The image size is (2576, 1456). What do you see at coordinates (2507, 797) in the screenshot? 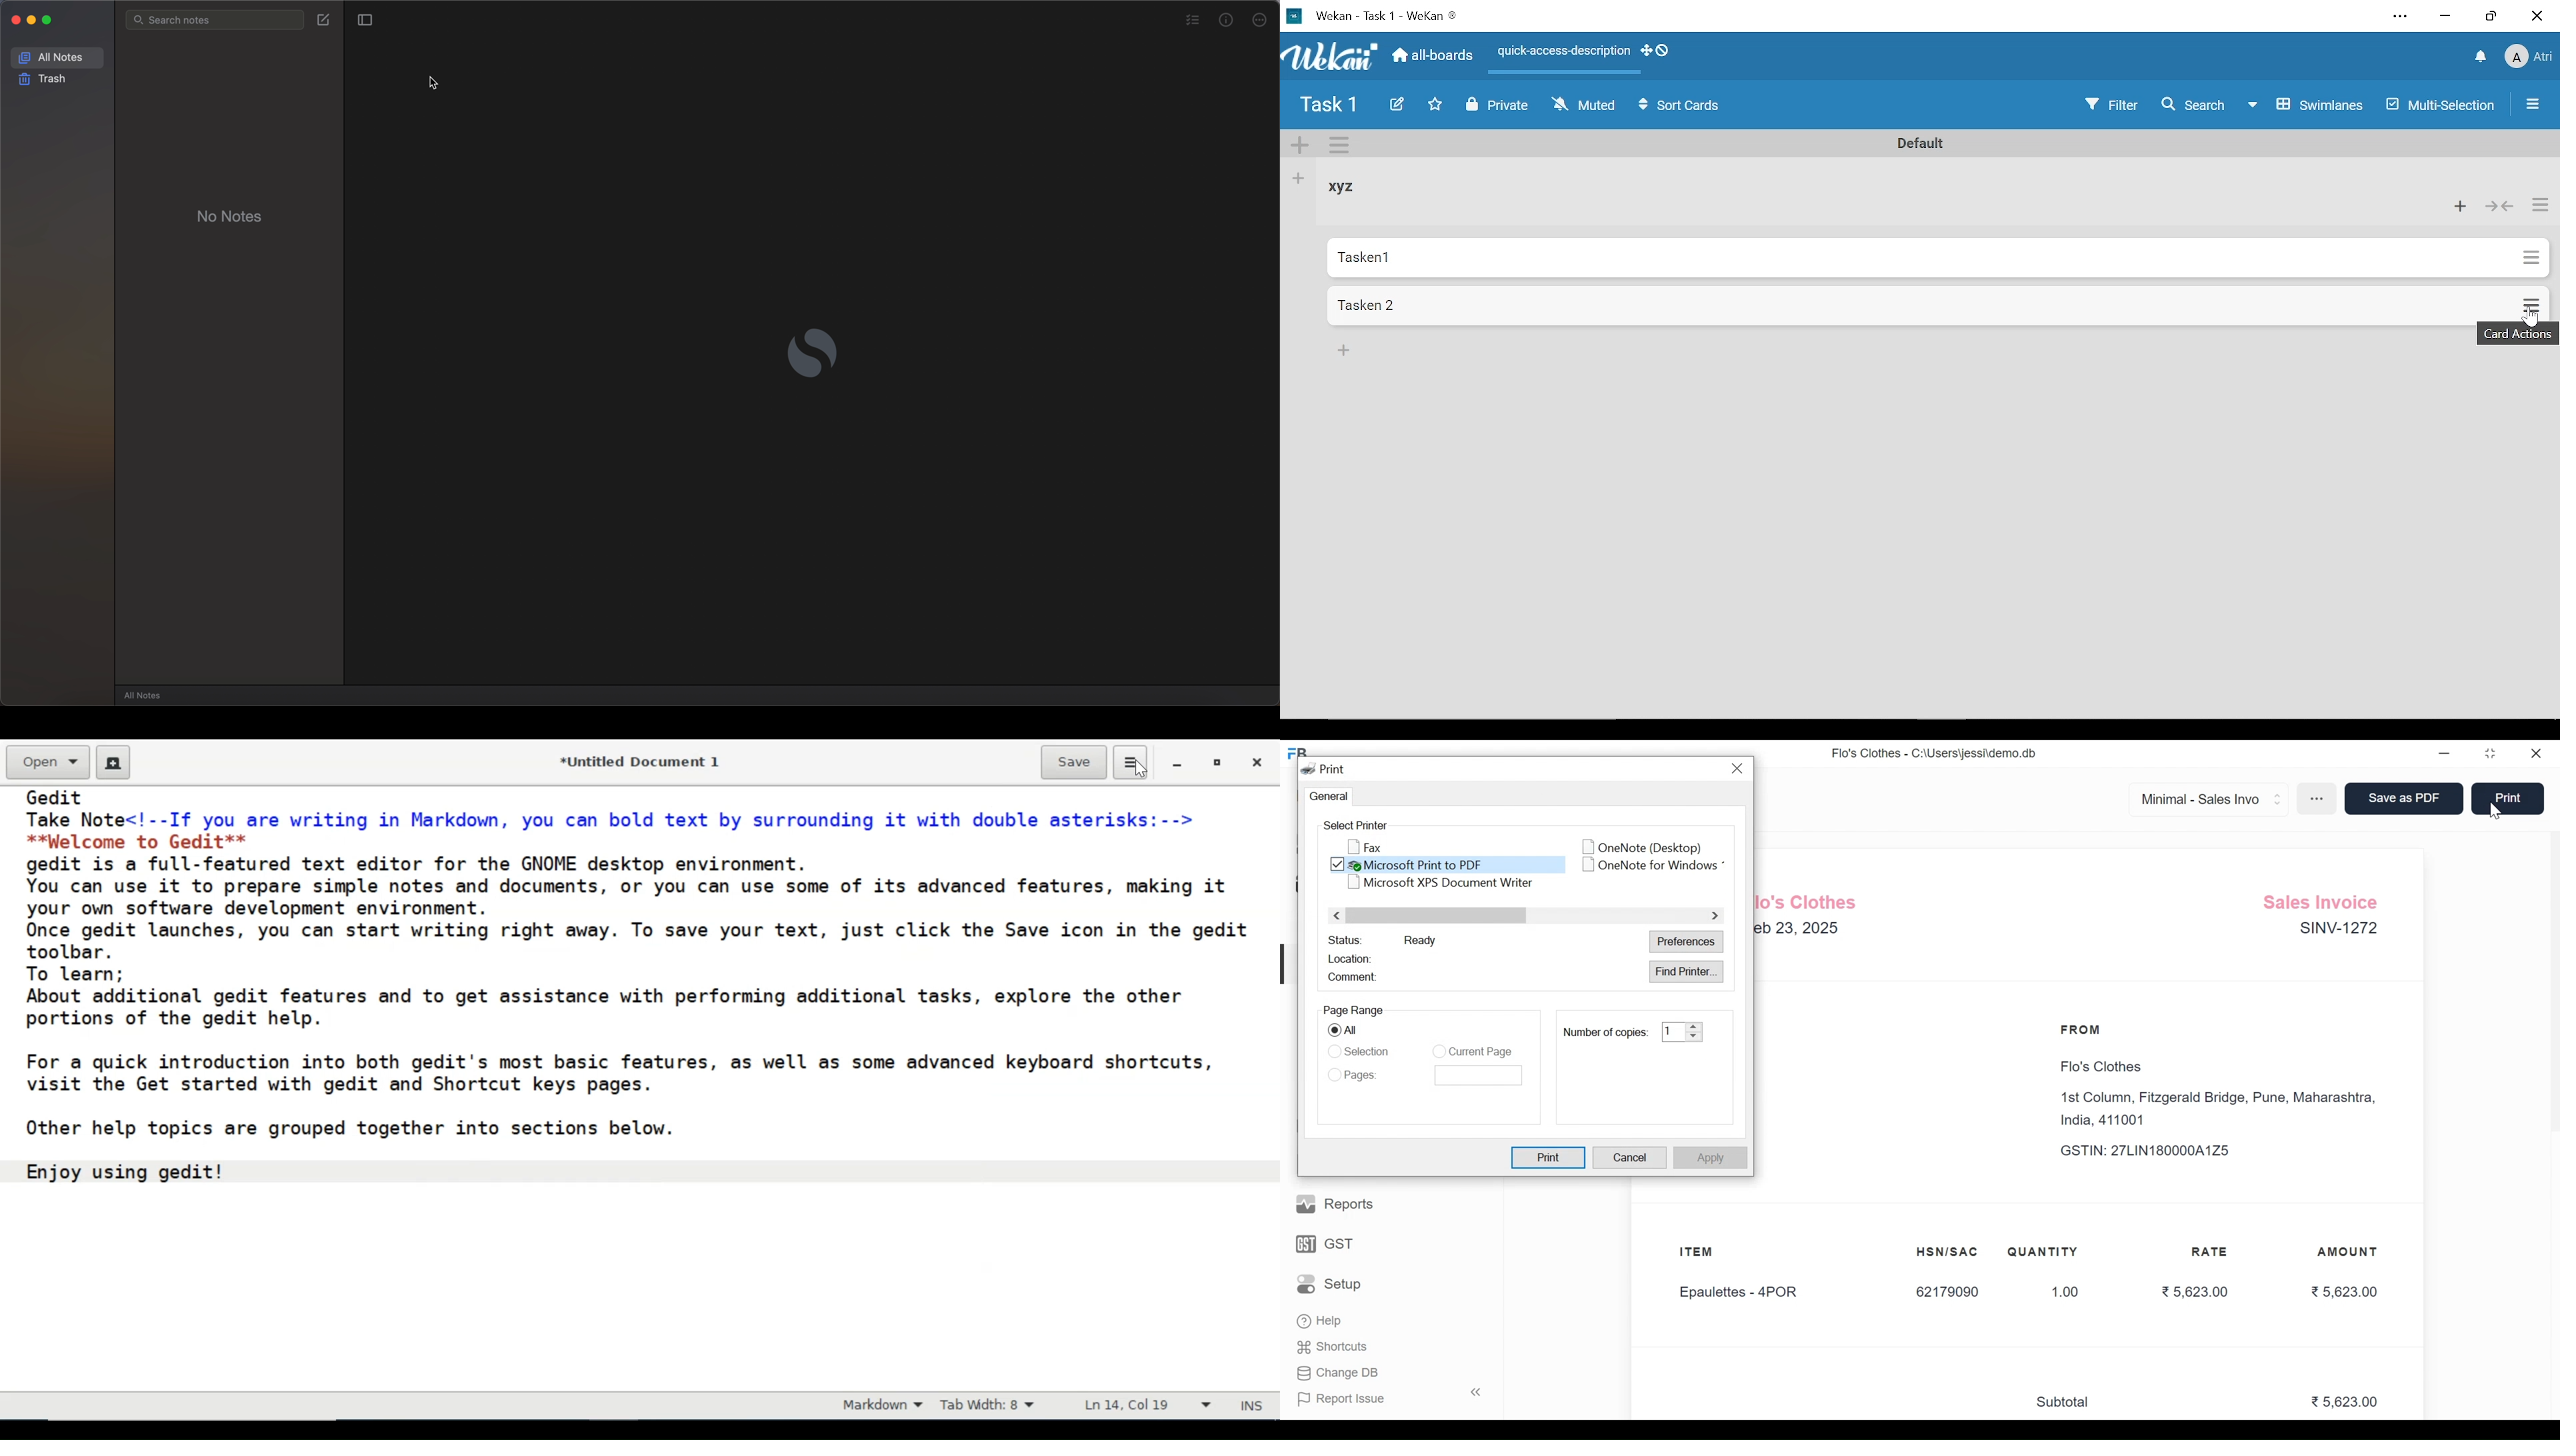
I see `Print` at bounding box center [2507, 797].